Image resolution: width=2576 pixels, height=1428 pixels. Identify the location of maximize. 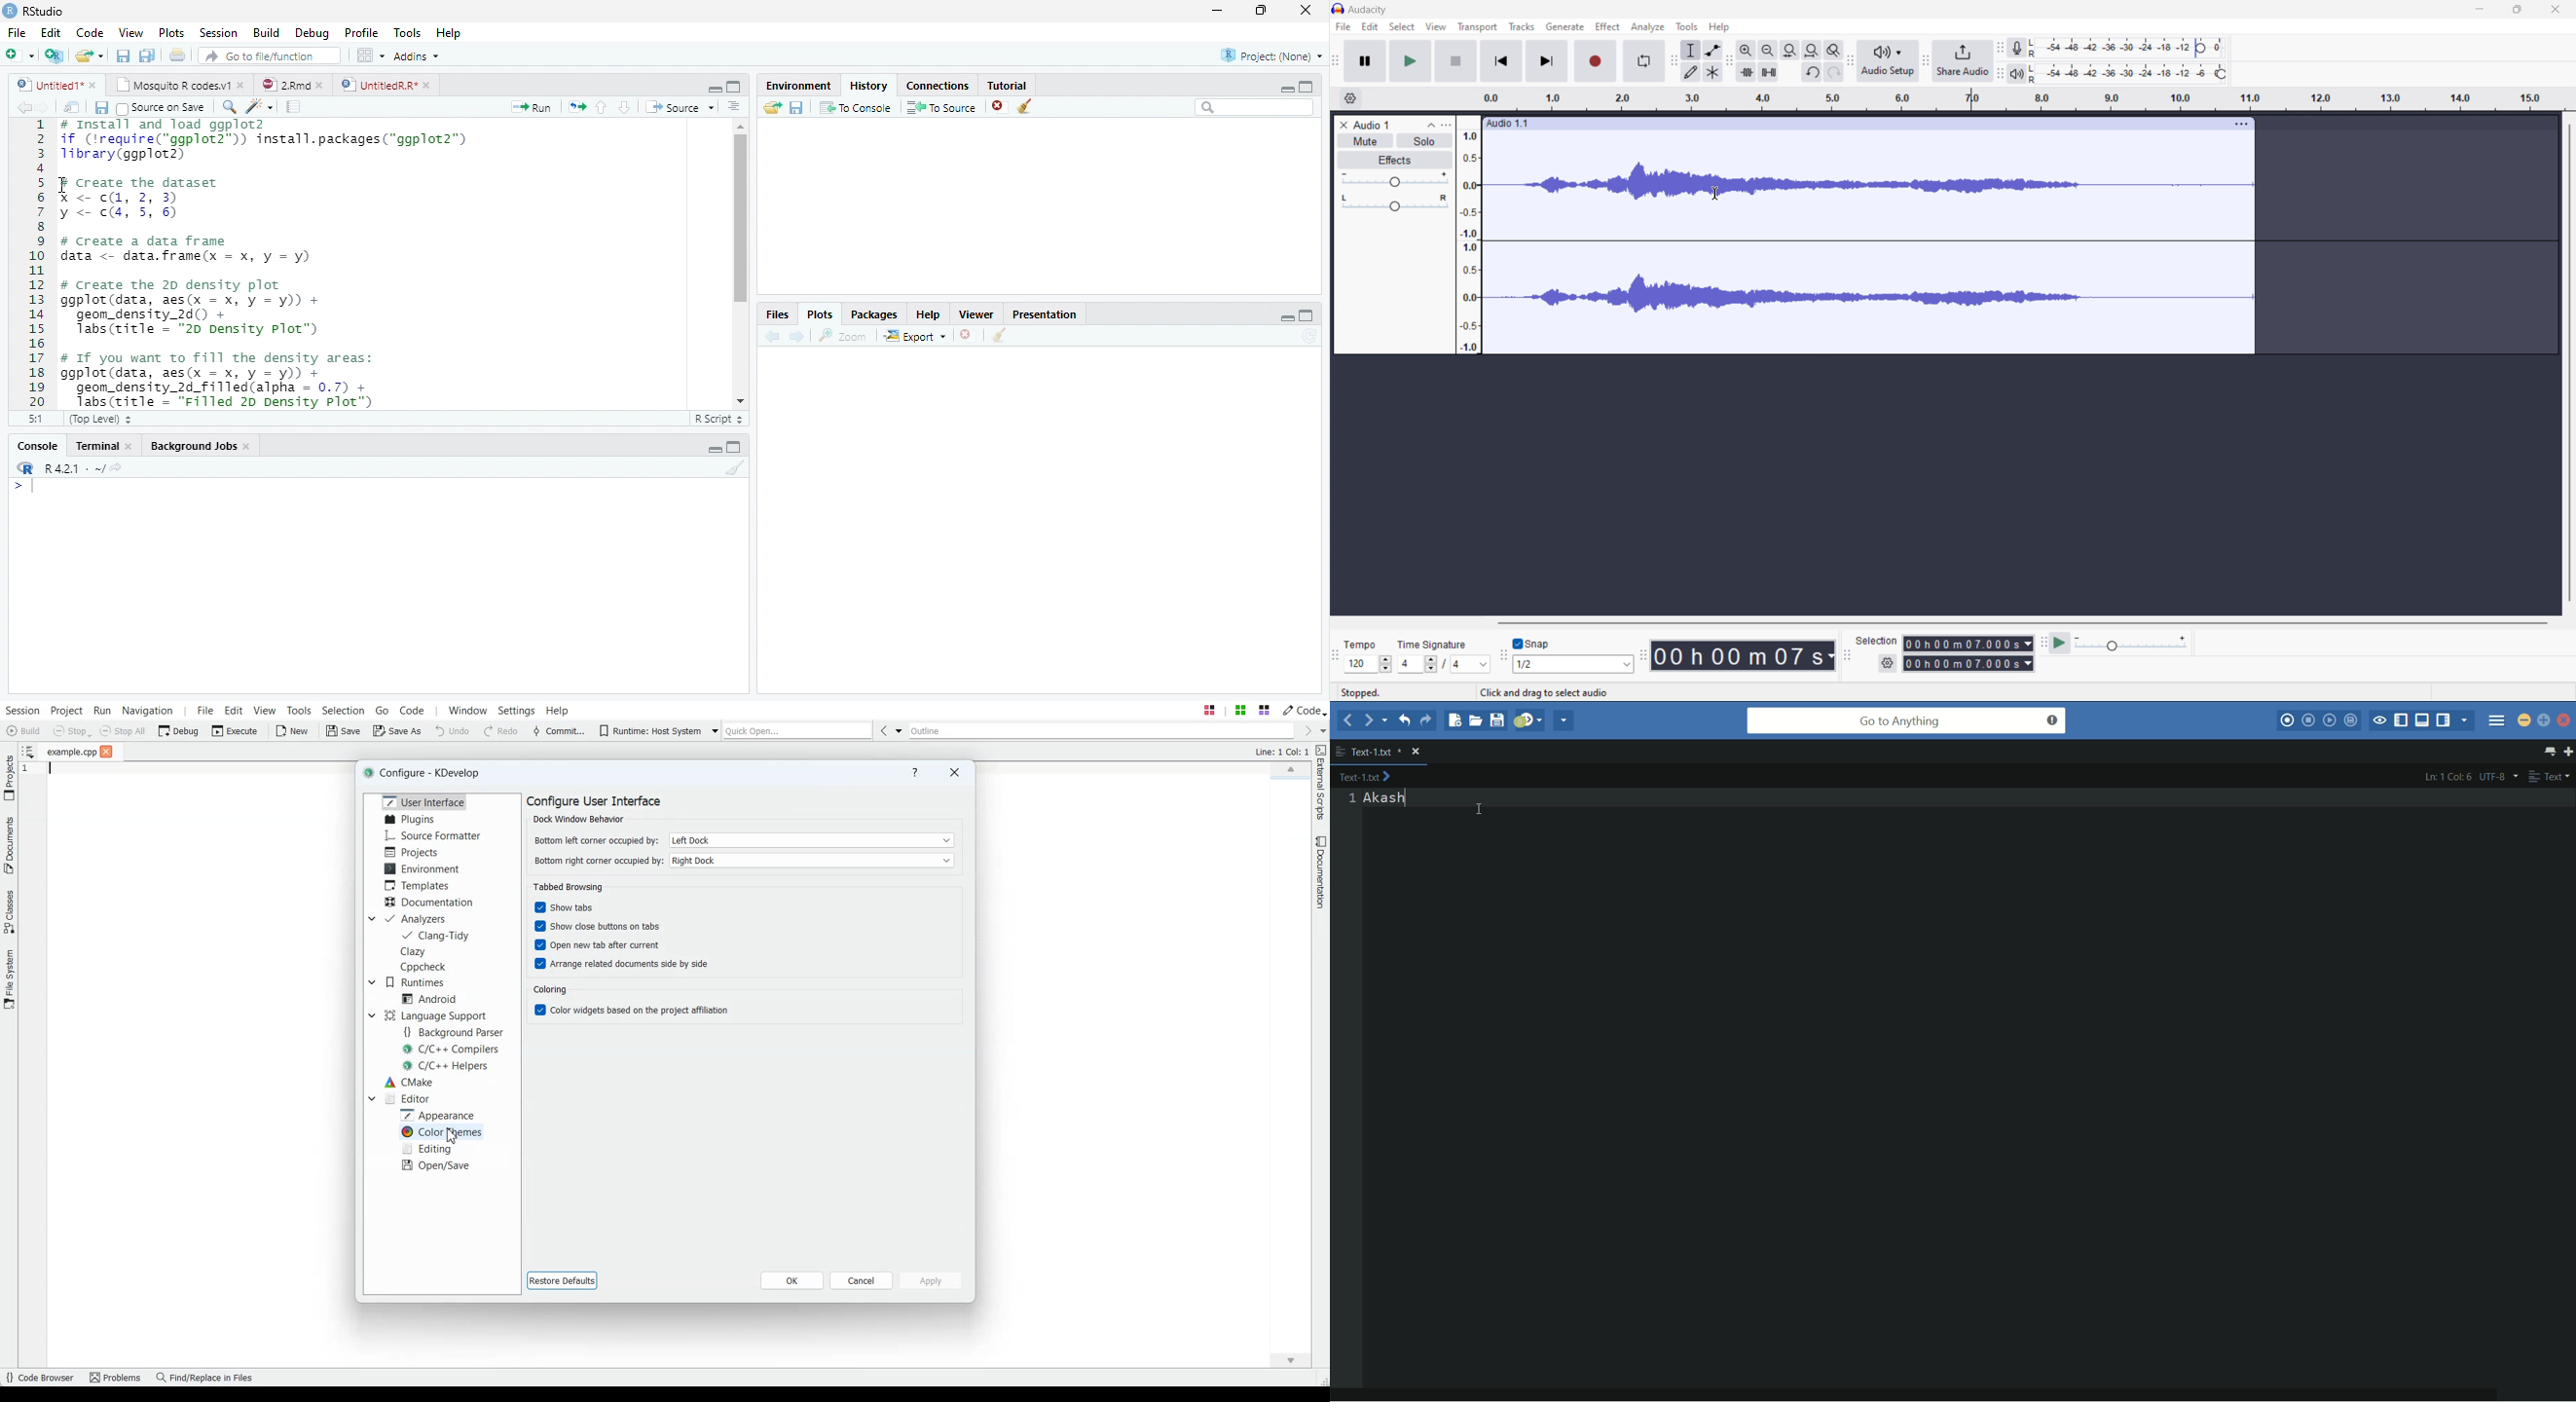
(1306, 86).